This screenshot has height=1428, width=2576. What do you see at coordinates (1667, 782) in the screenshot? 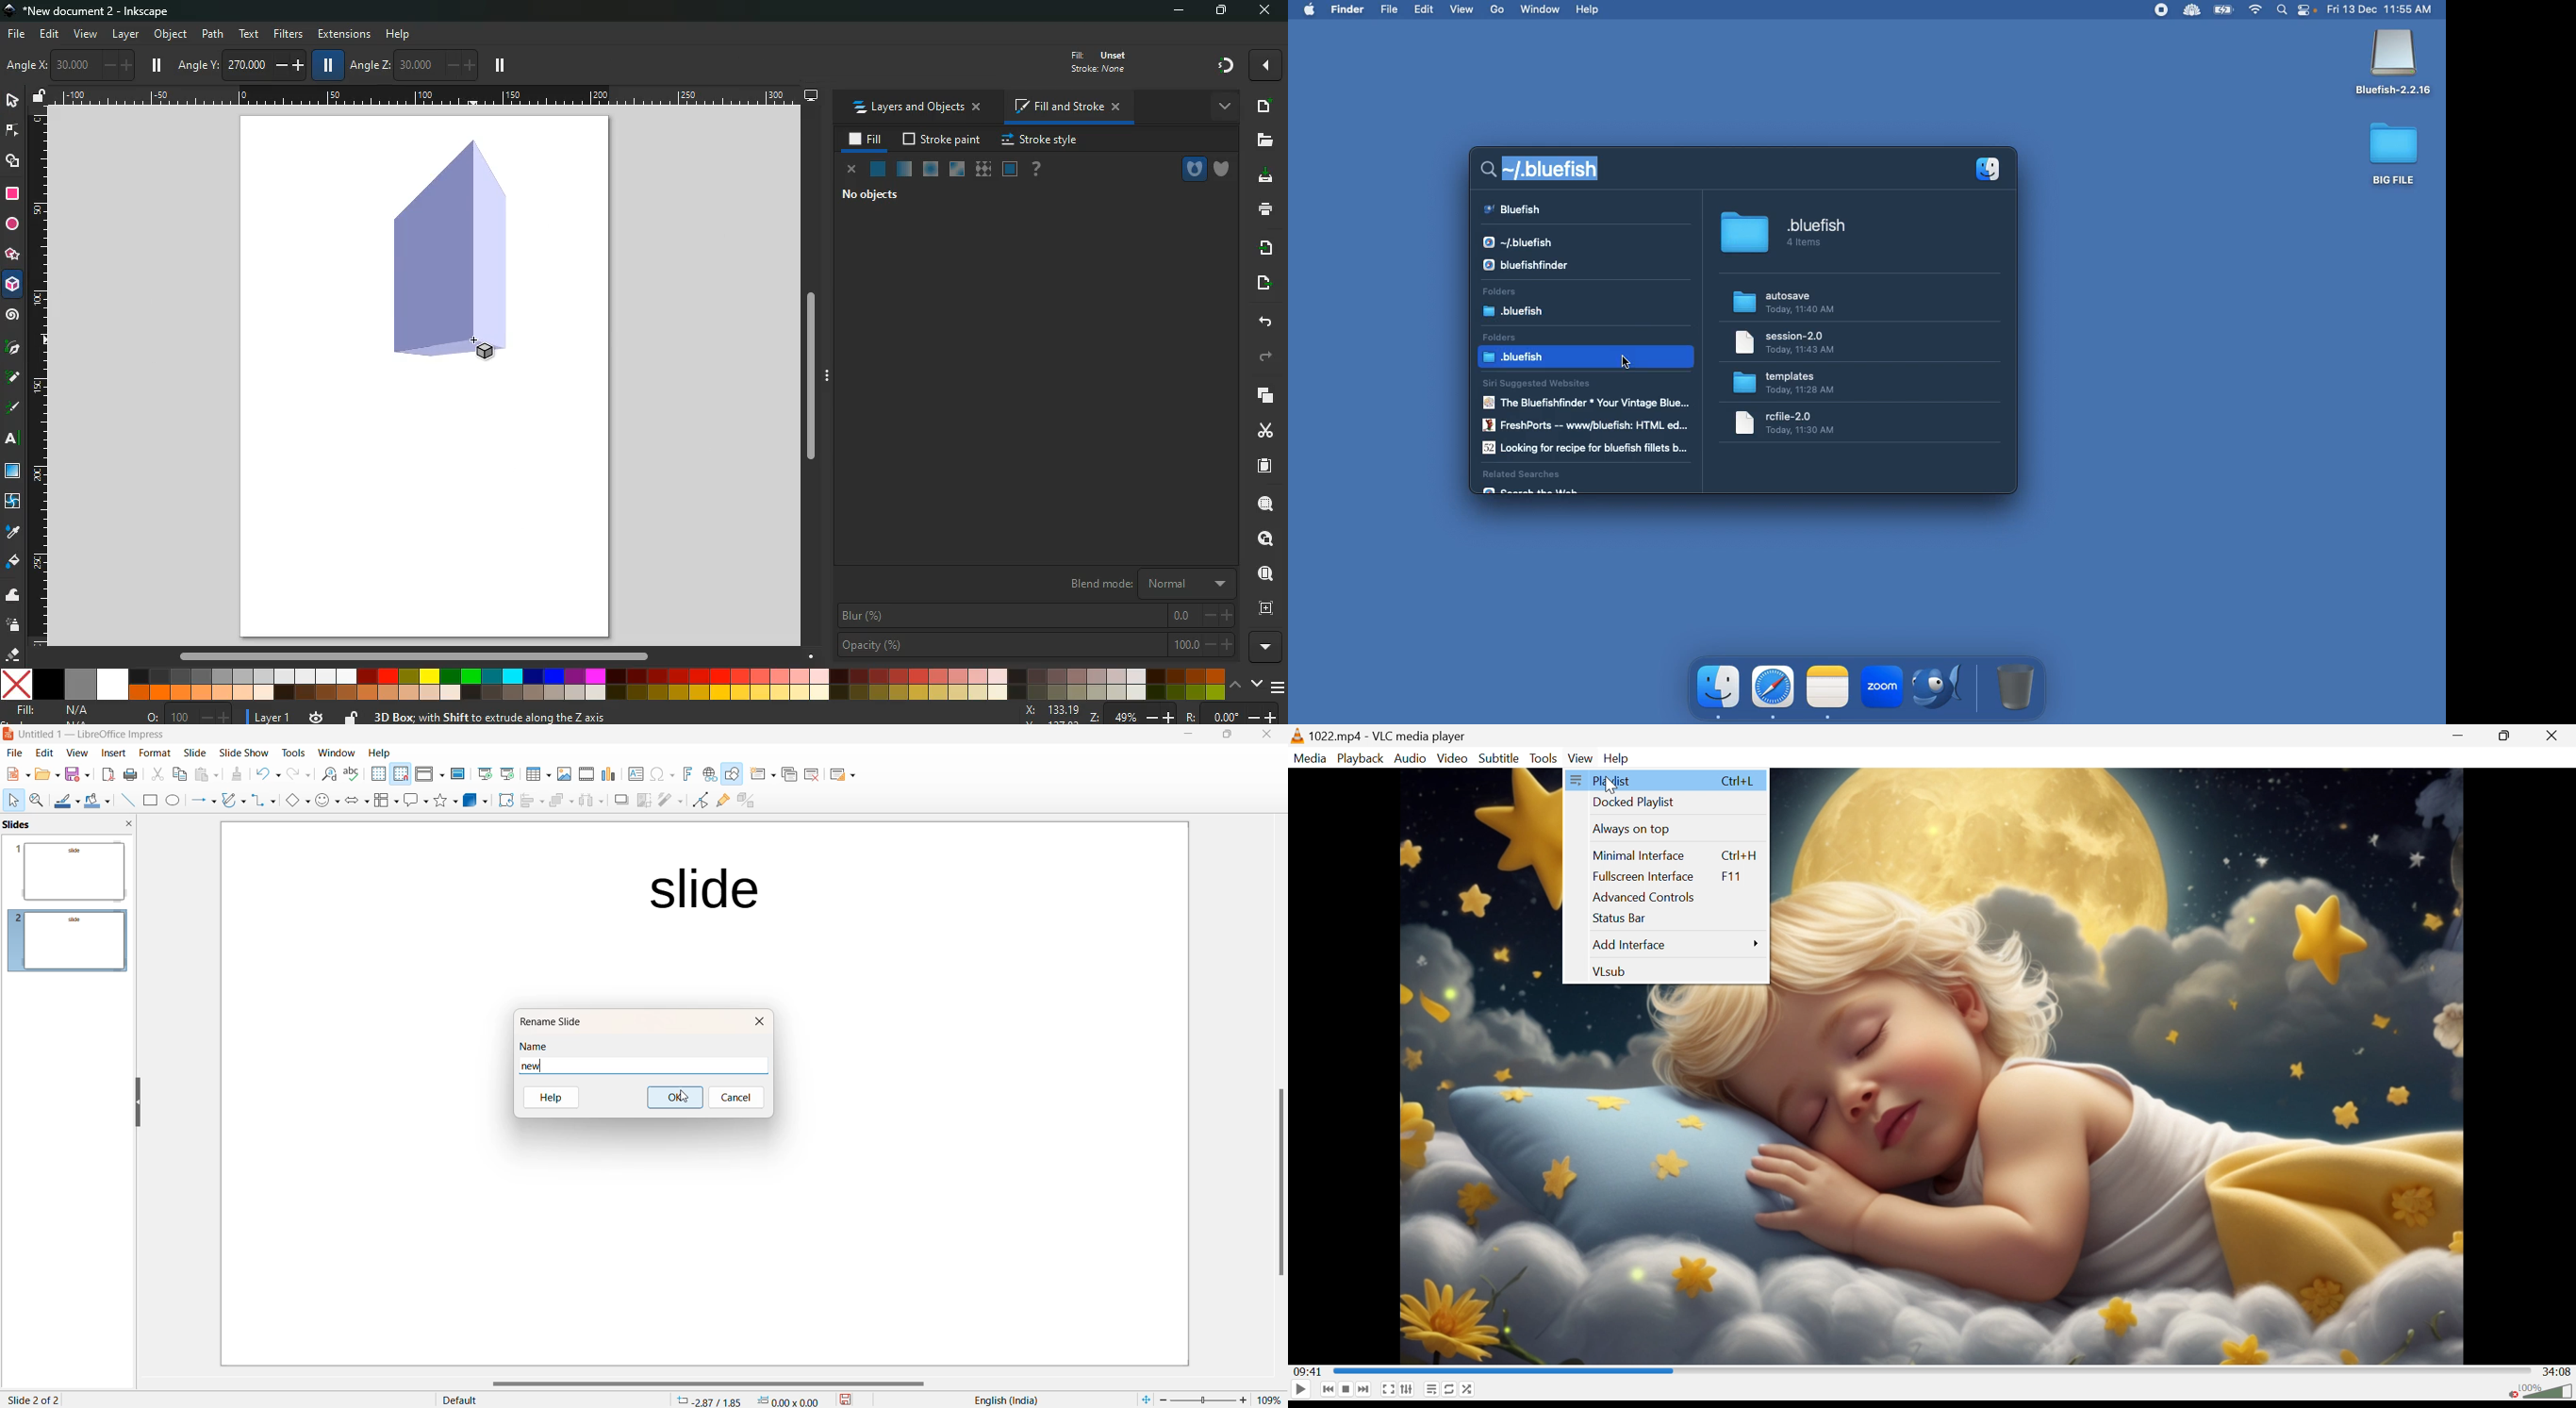
I see `Palylist` at bounding box center [1667, 782].